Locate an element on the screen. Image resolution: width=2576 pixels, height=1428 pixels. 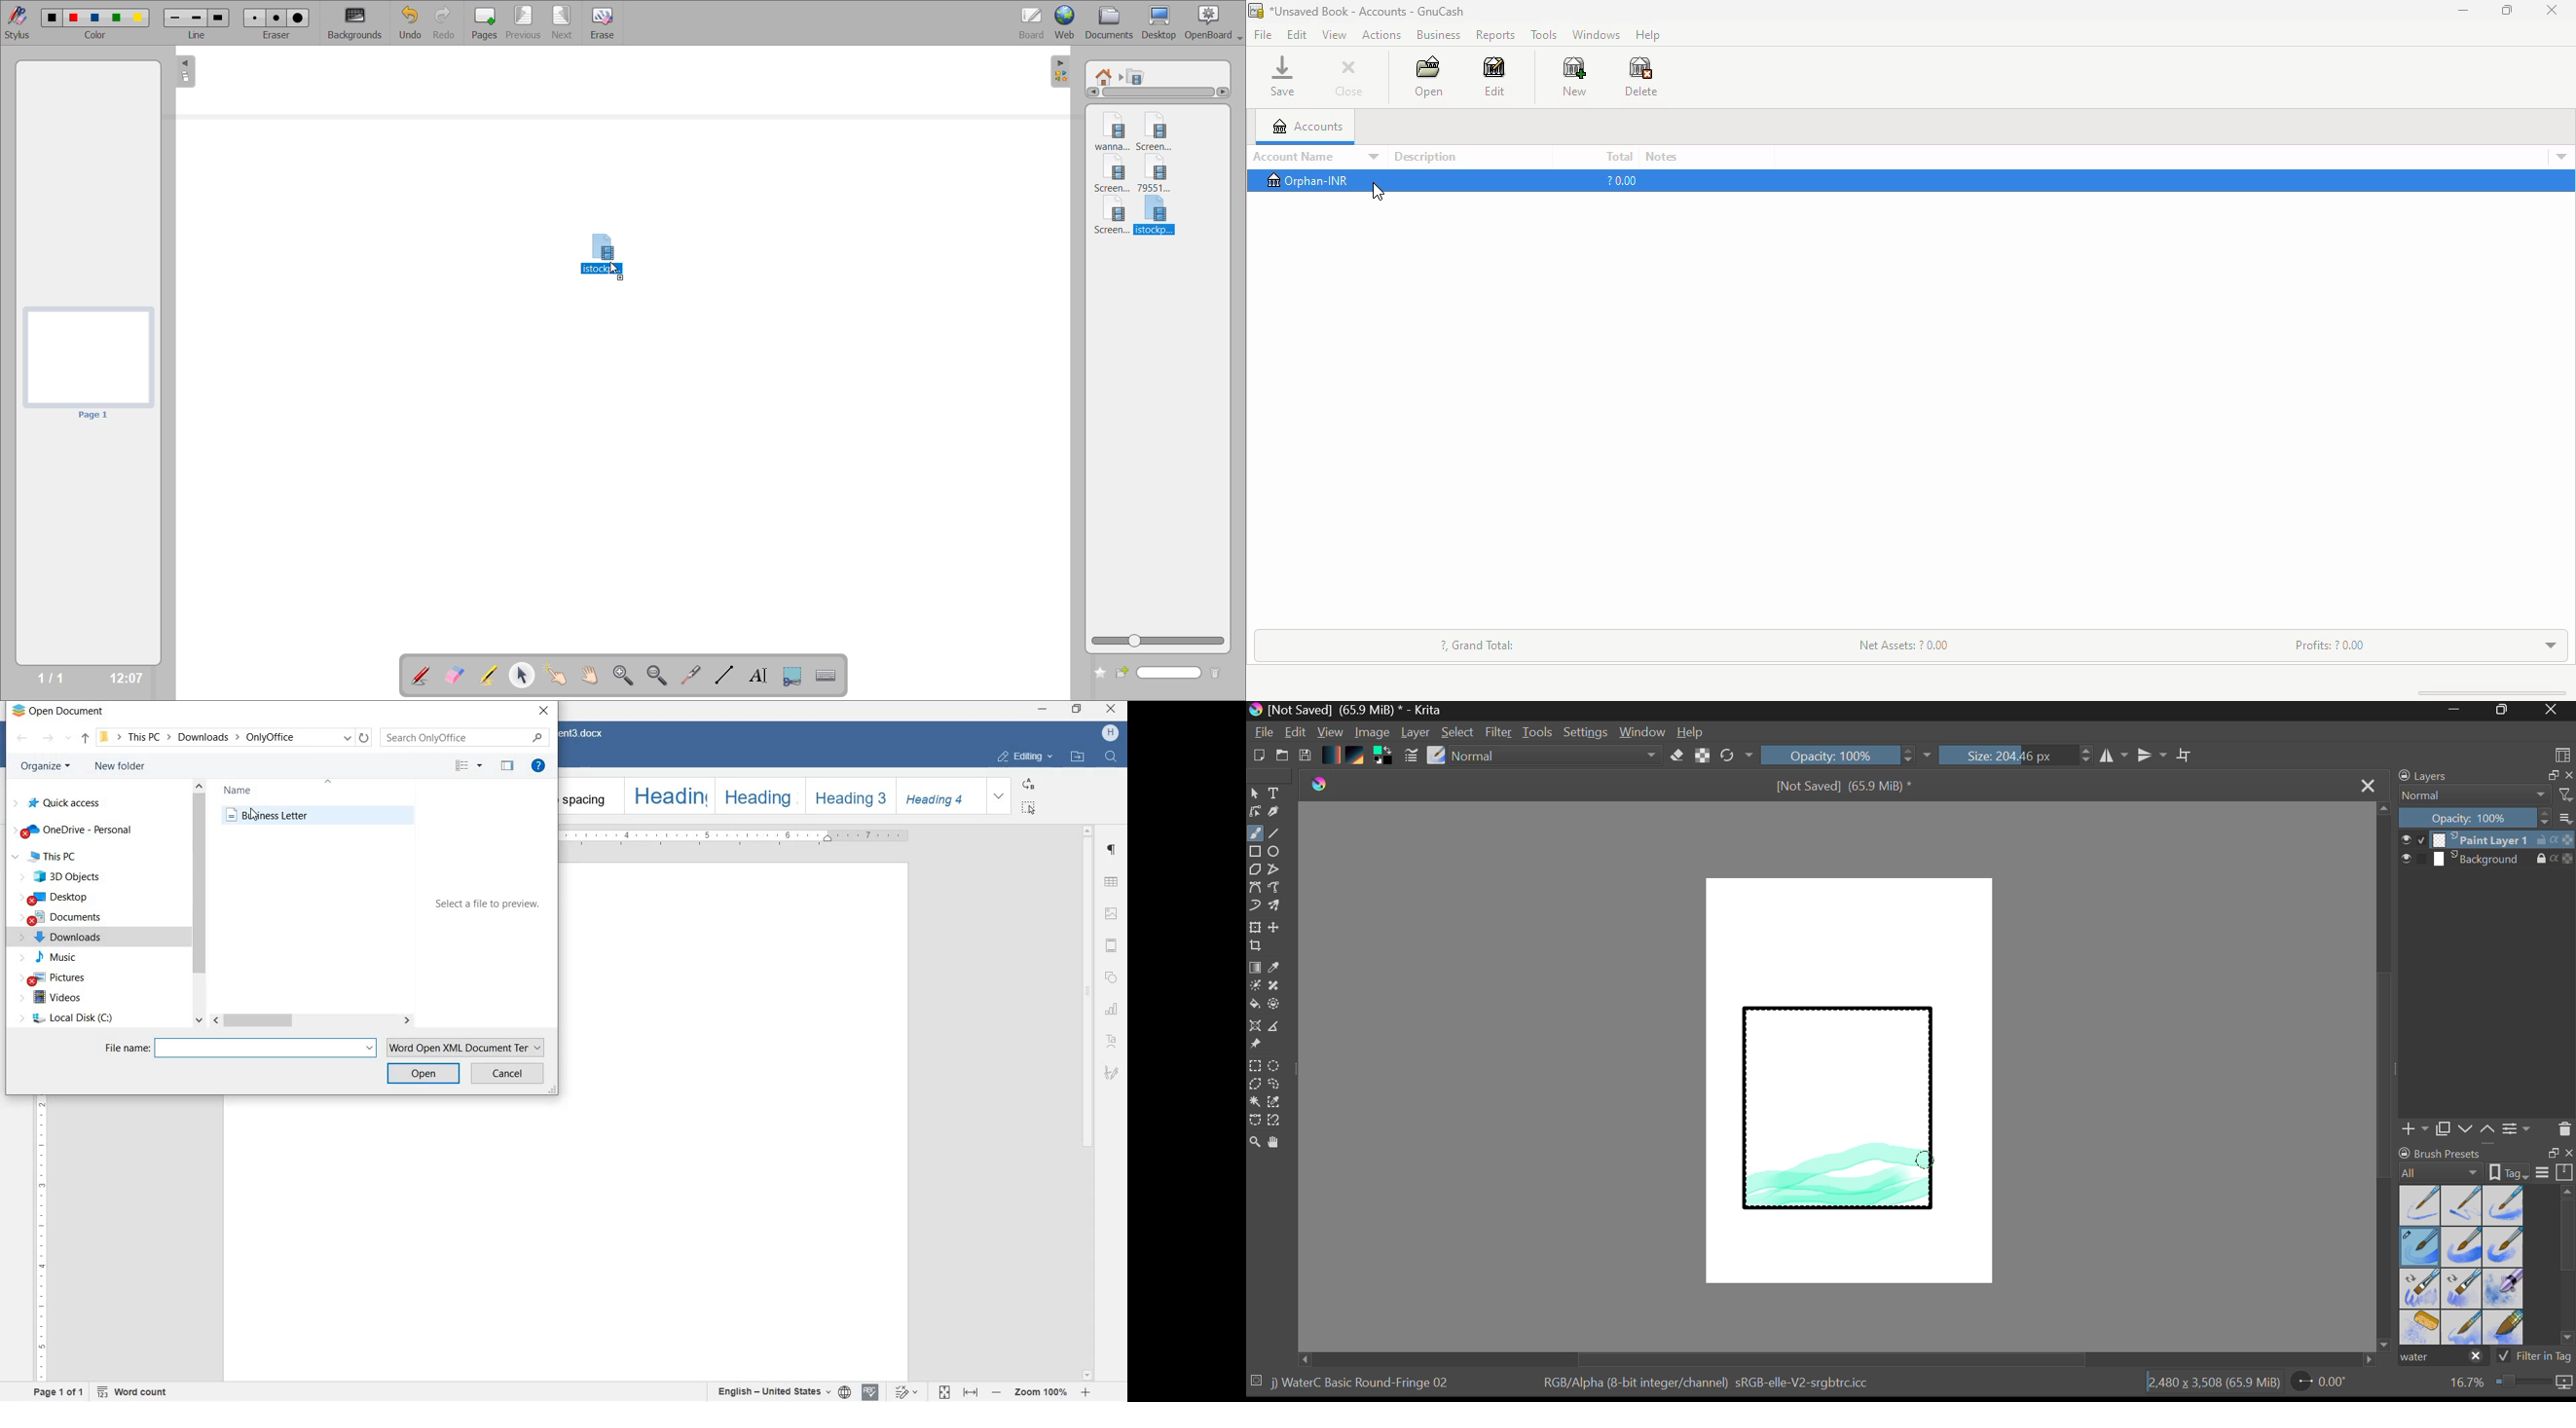
Brush presets docket is located at coordinates (2486, 1163).